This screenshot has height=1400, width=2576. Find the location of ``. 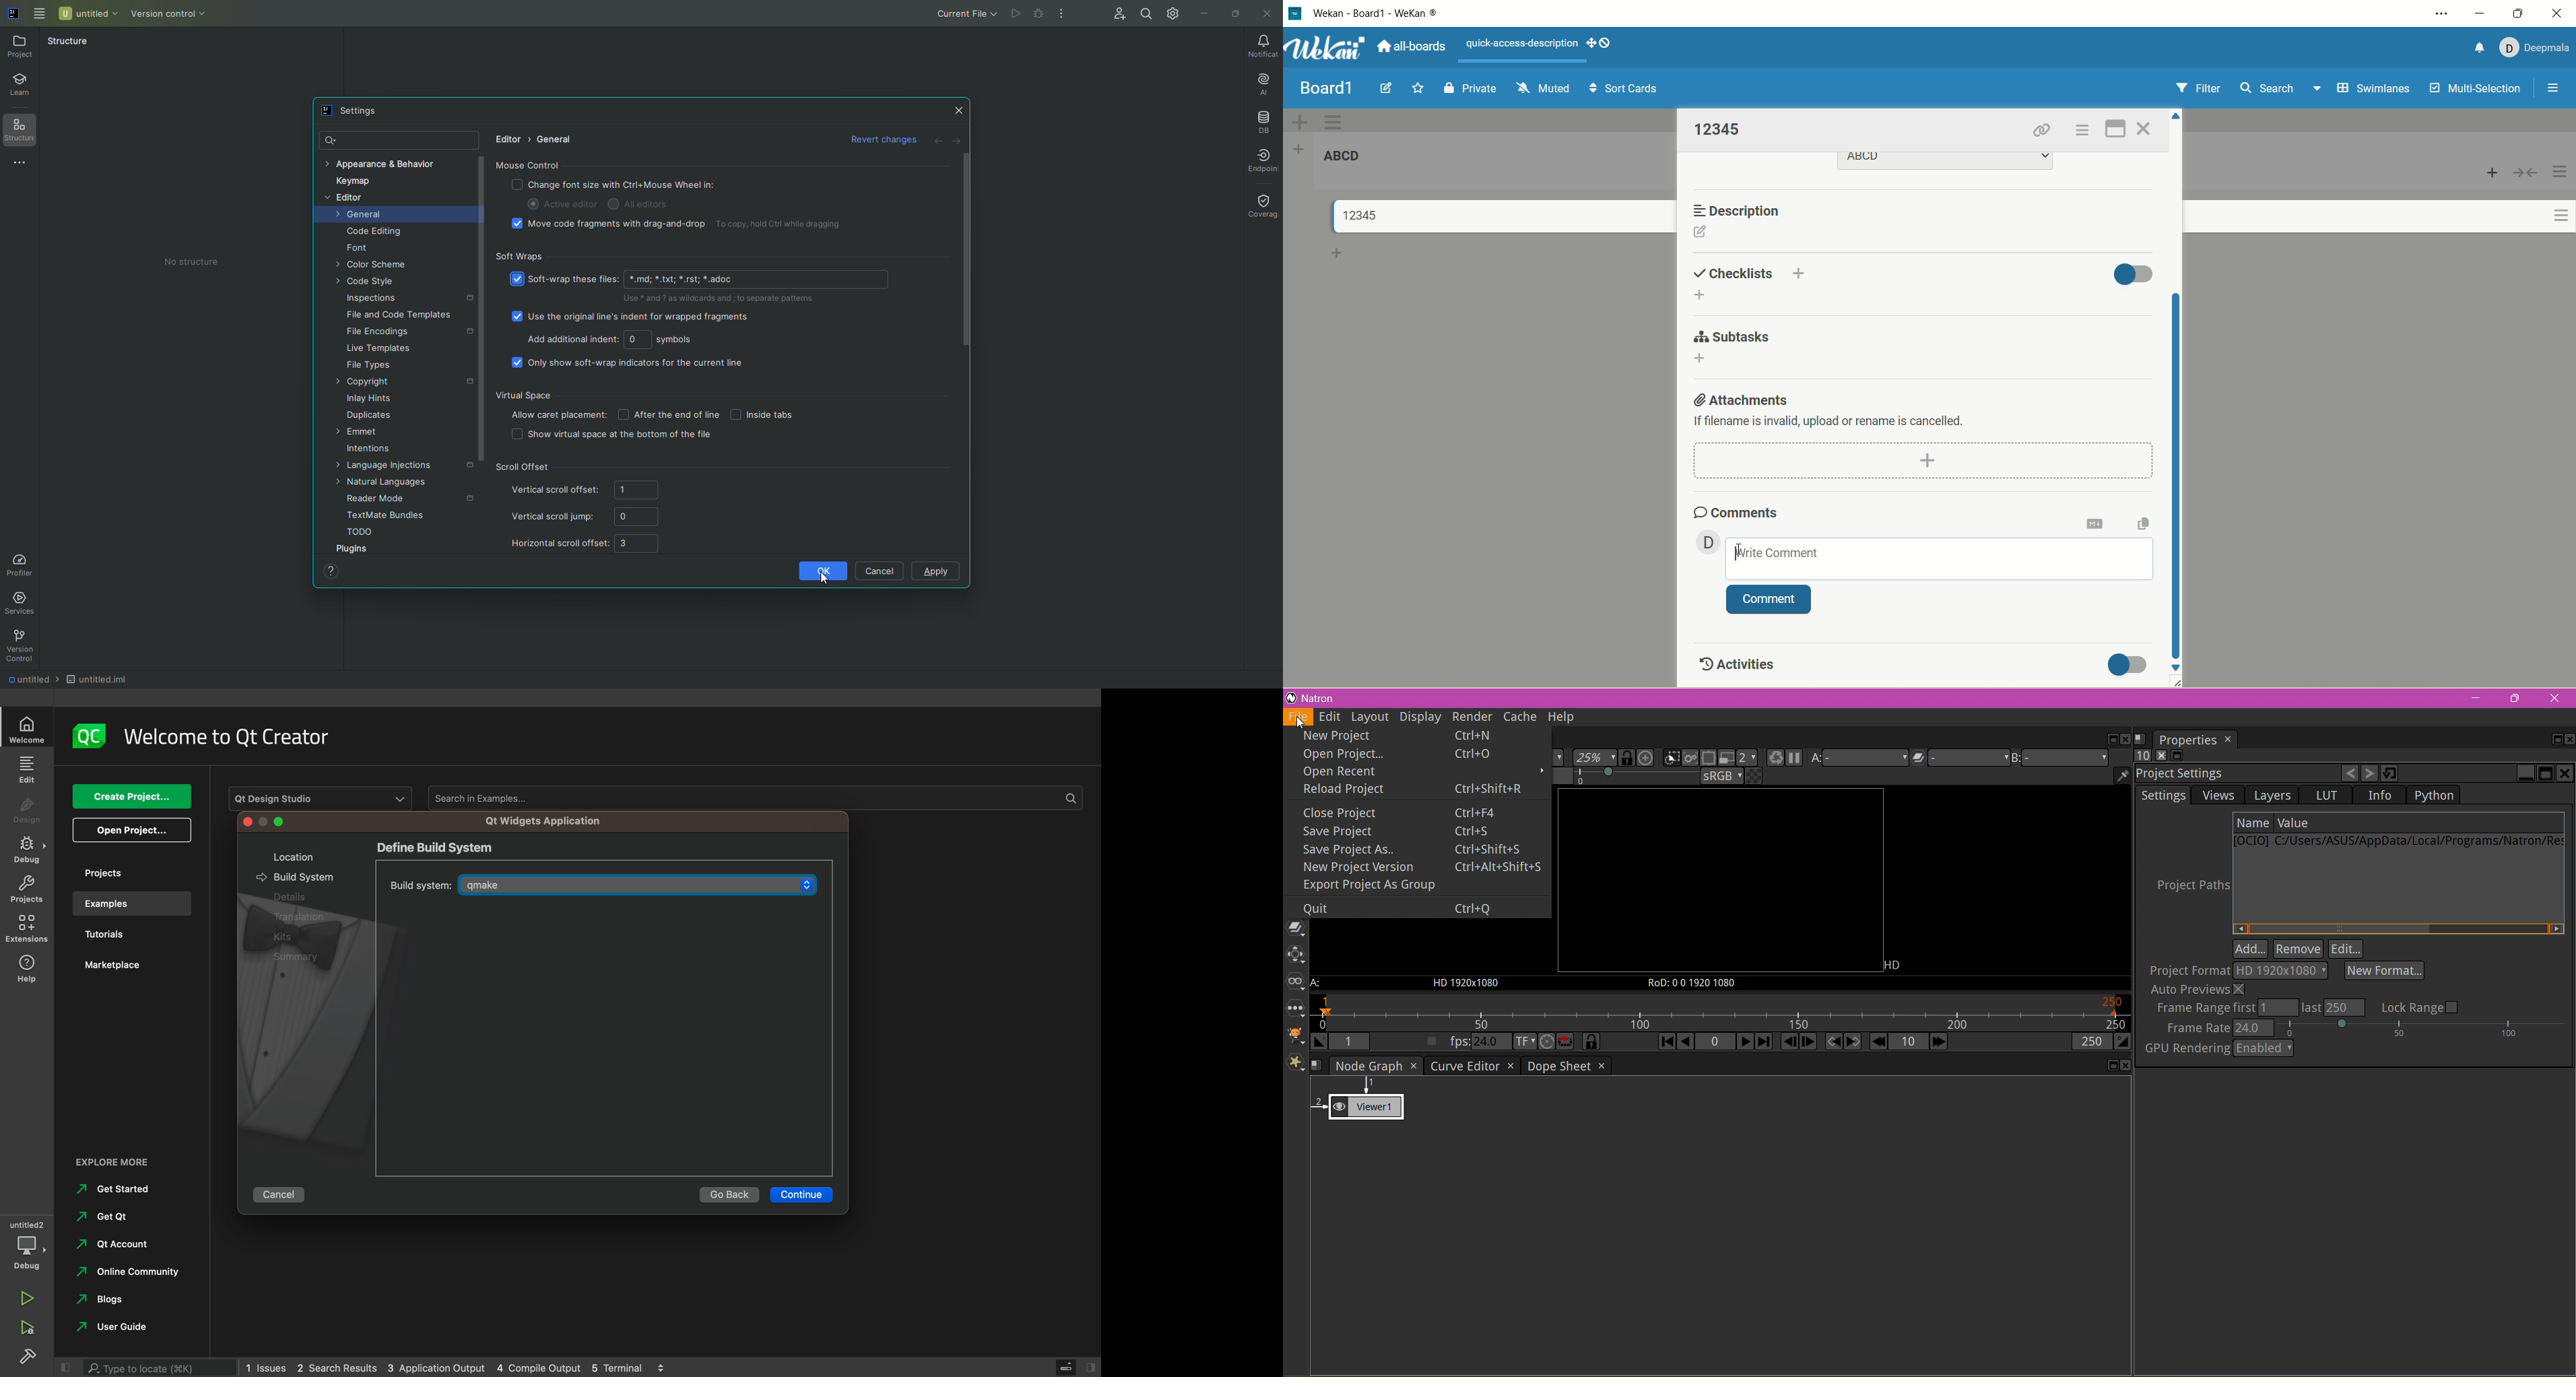

 is located at coordinates (30, 1358).